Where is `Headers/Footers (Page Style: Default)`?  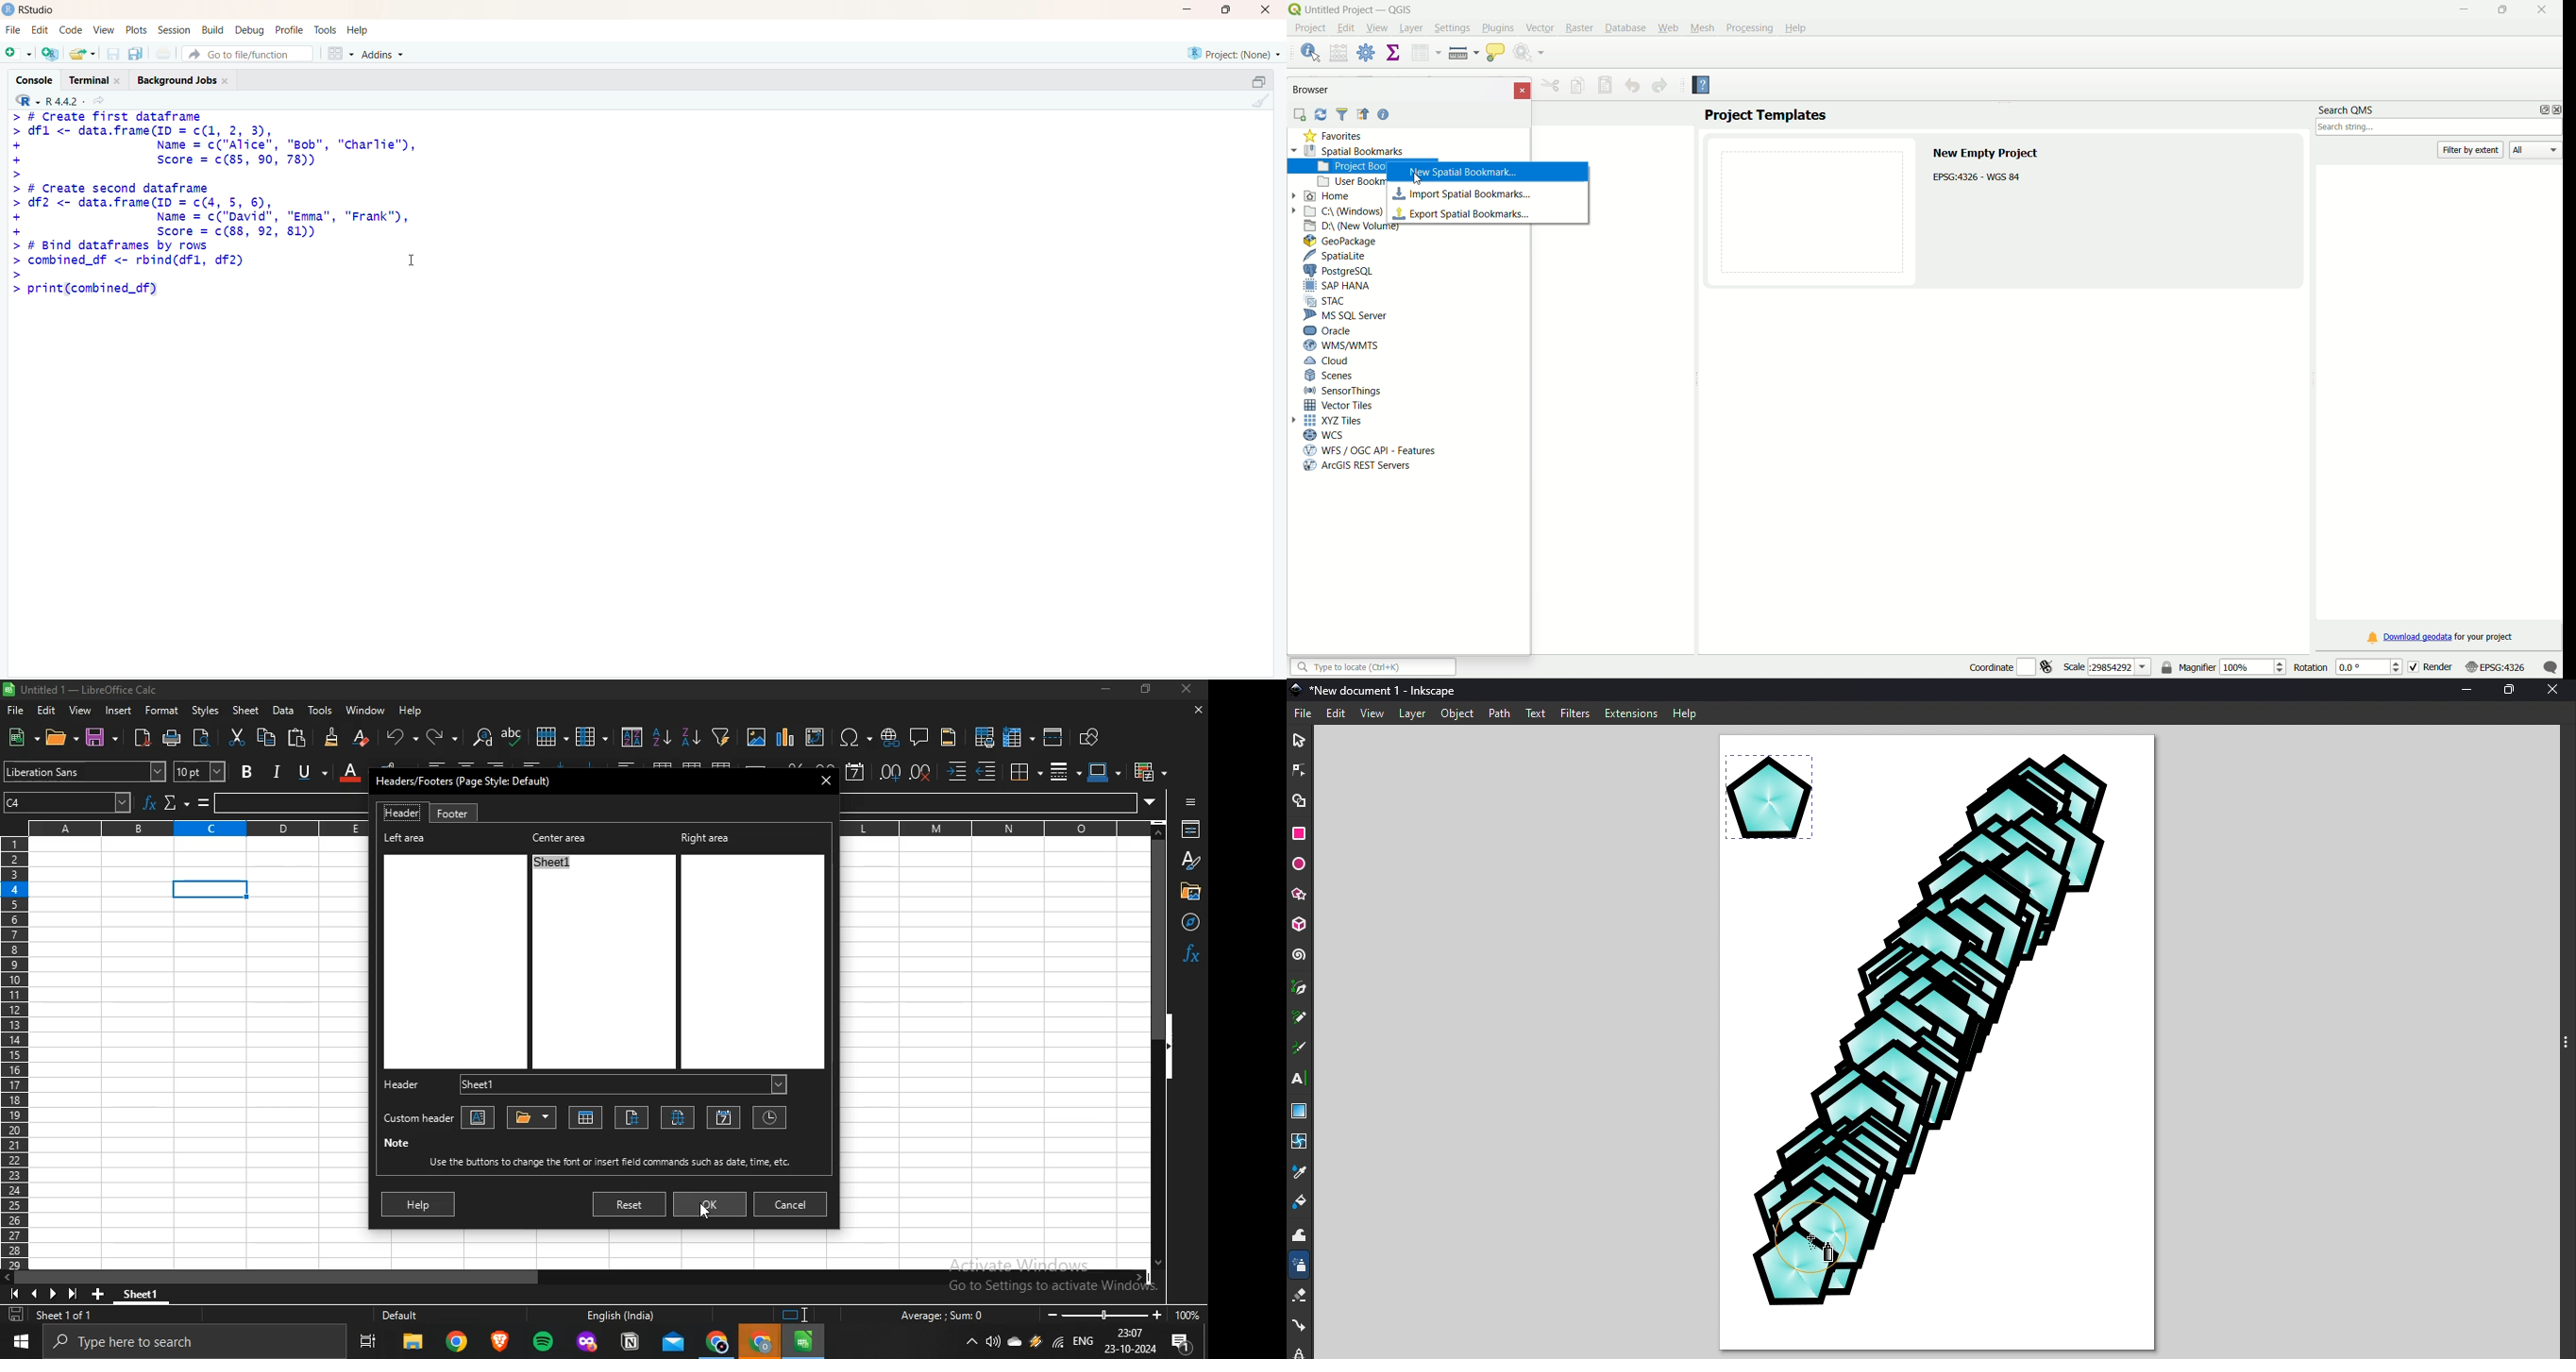
Headers/Footers (Page Style: Default) is located at coordinates (465, 780).